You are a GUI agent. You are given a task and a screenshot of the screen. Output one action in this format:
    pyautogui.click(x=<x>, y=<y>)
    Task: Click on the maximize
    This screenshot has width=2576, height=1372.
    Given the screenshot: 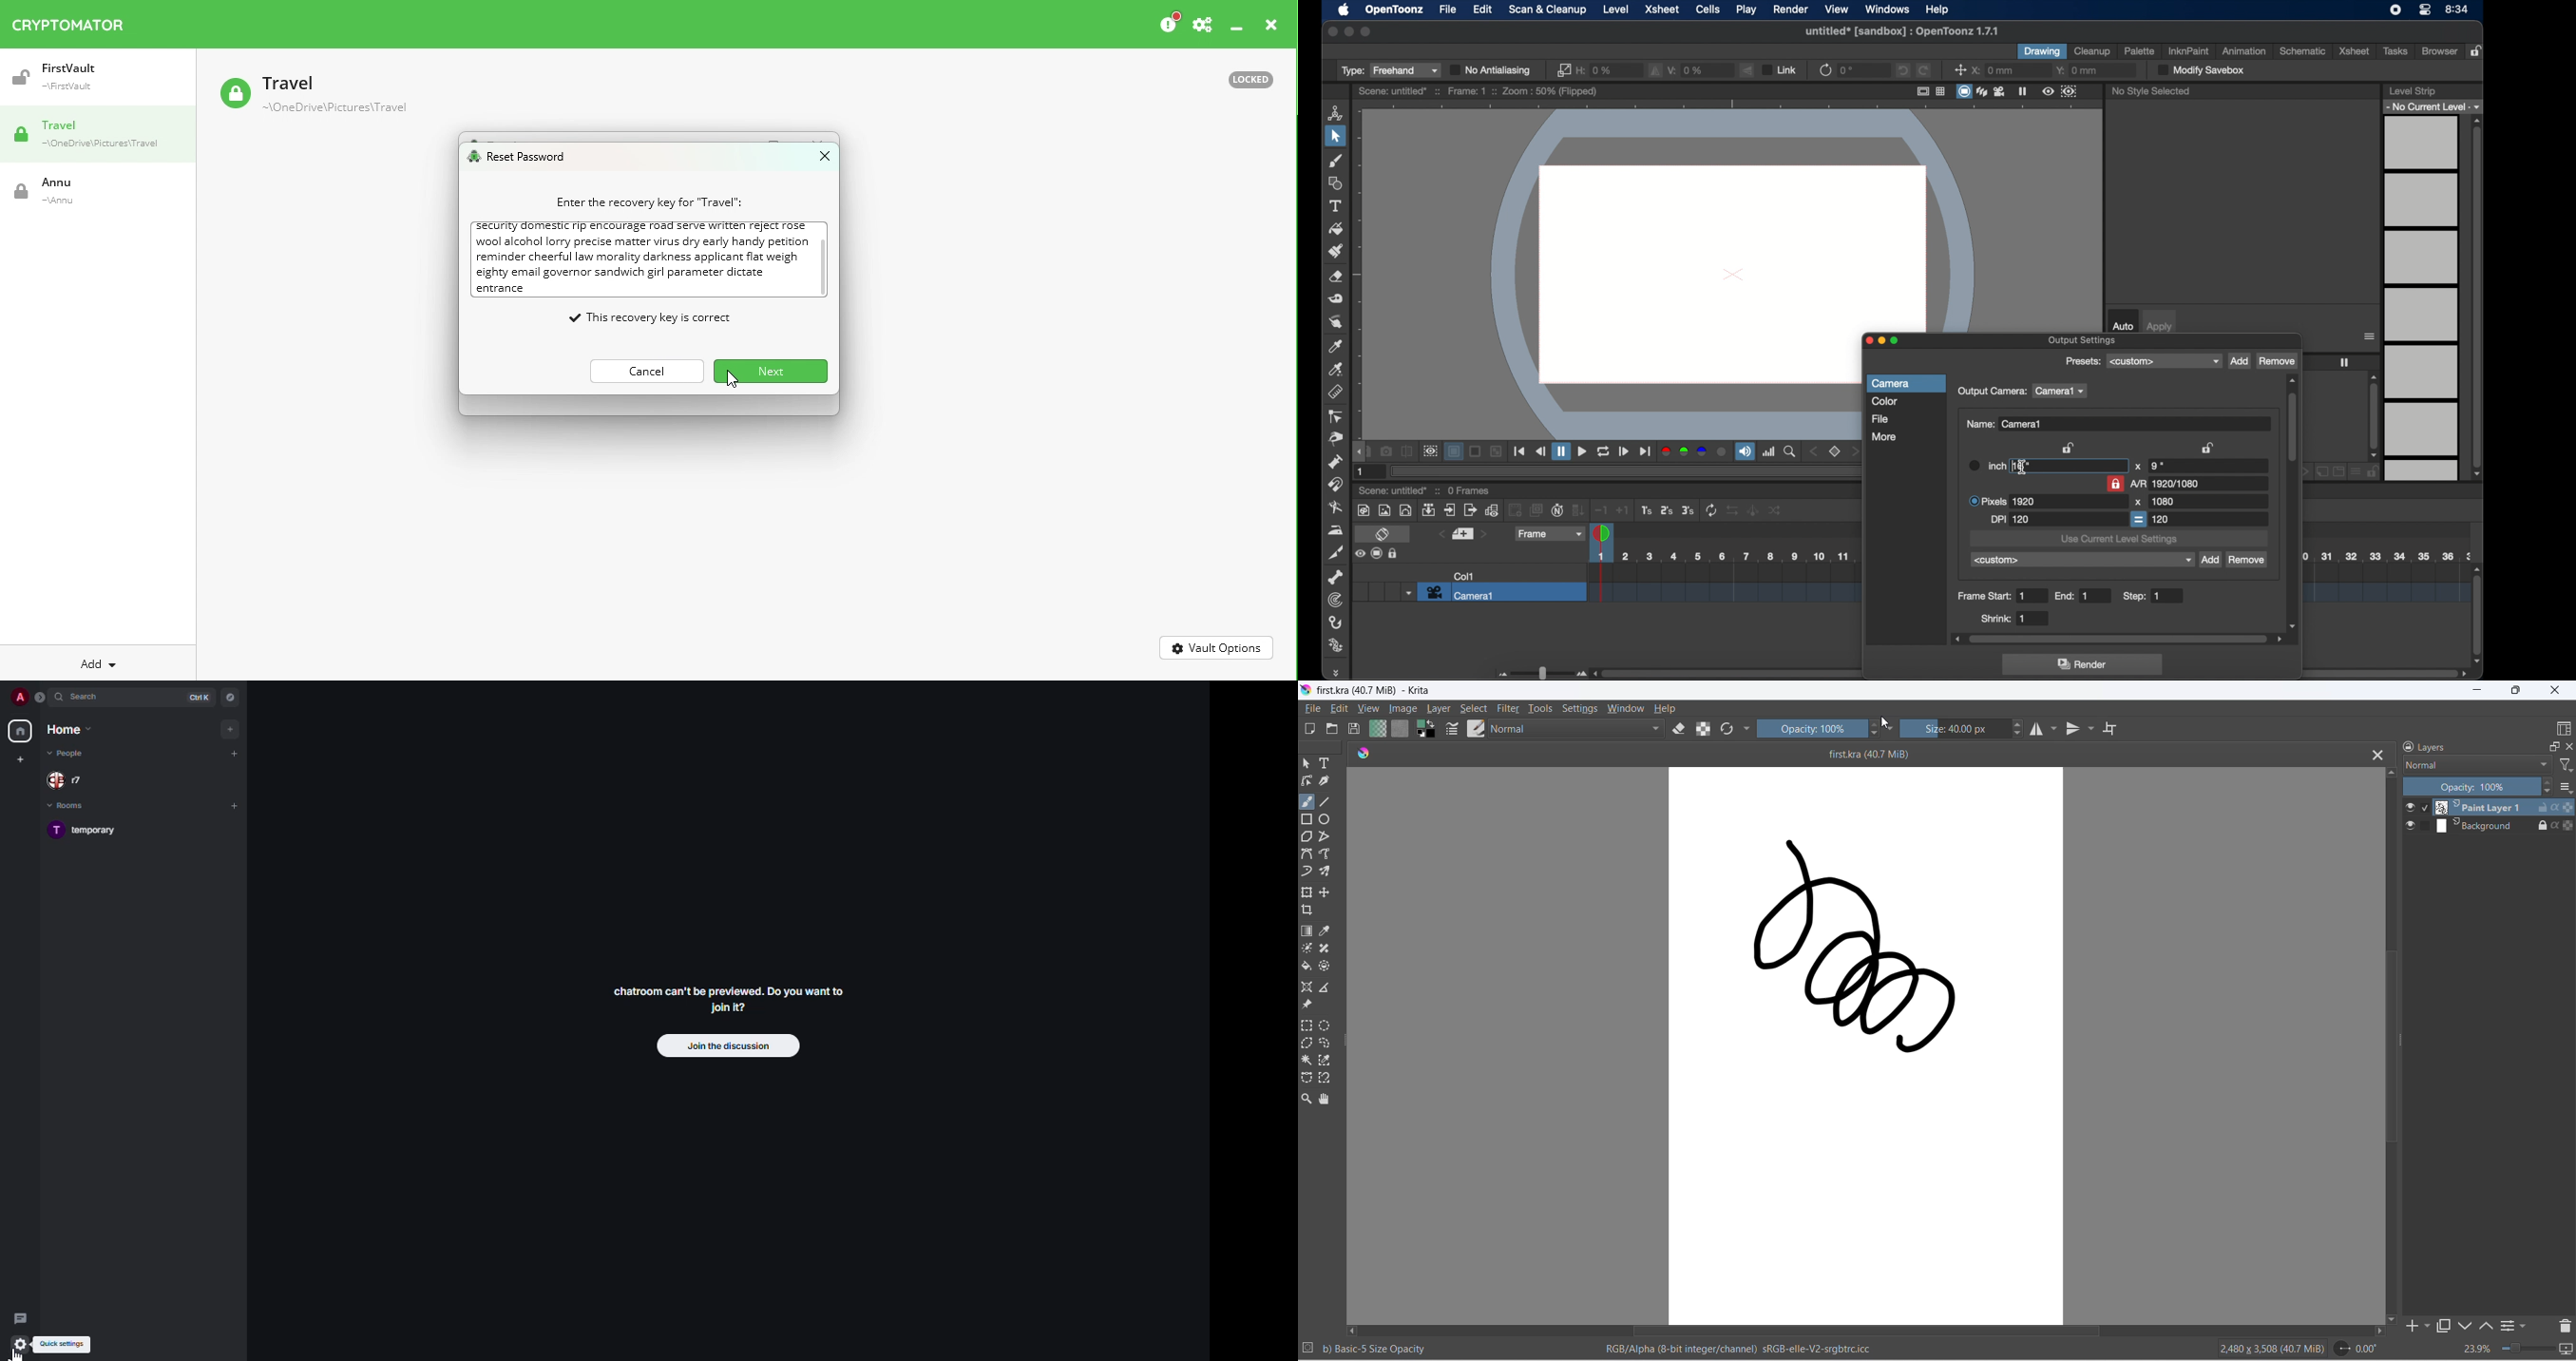 What is the action you would take?
    pyautogui.click(x=1898, y=342)
    